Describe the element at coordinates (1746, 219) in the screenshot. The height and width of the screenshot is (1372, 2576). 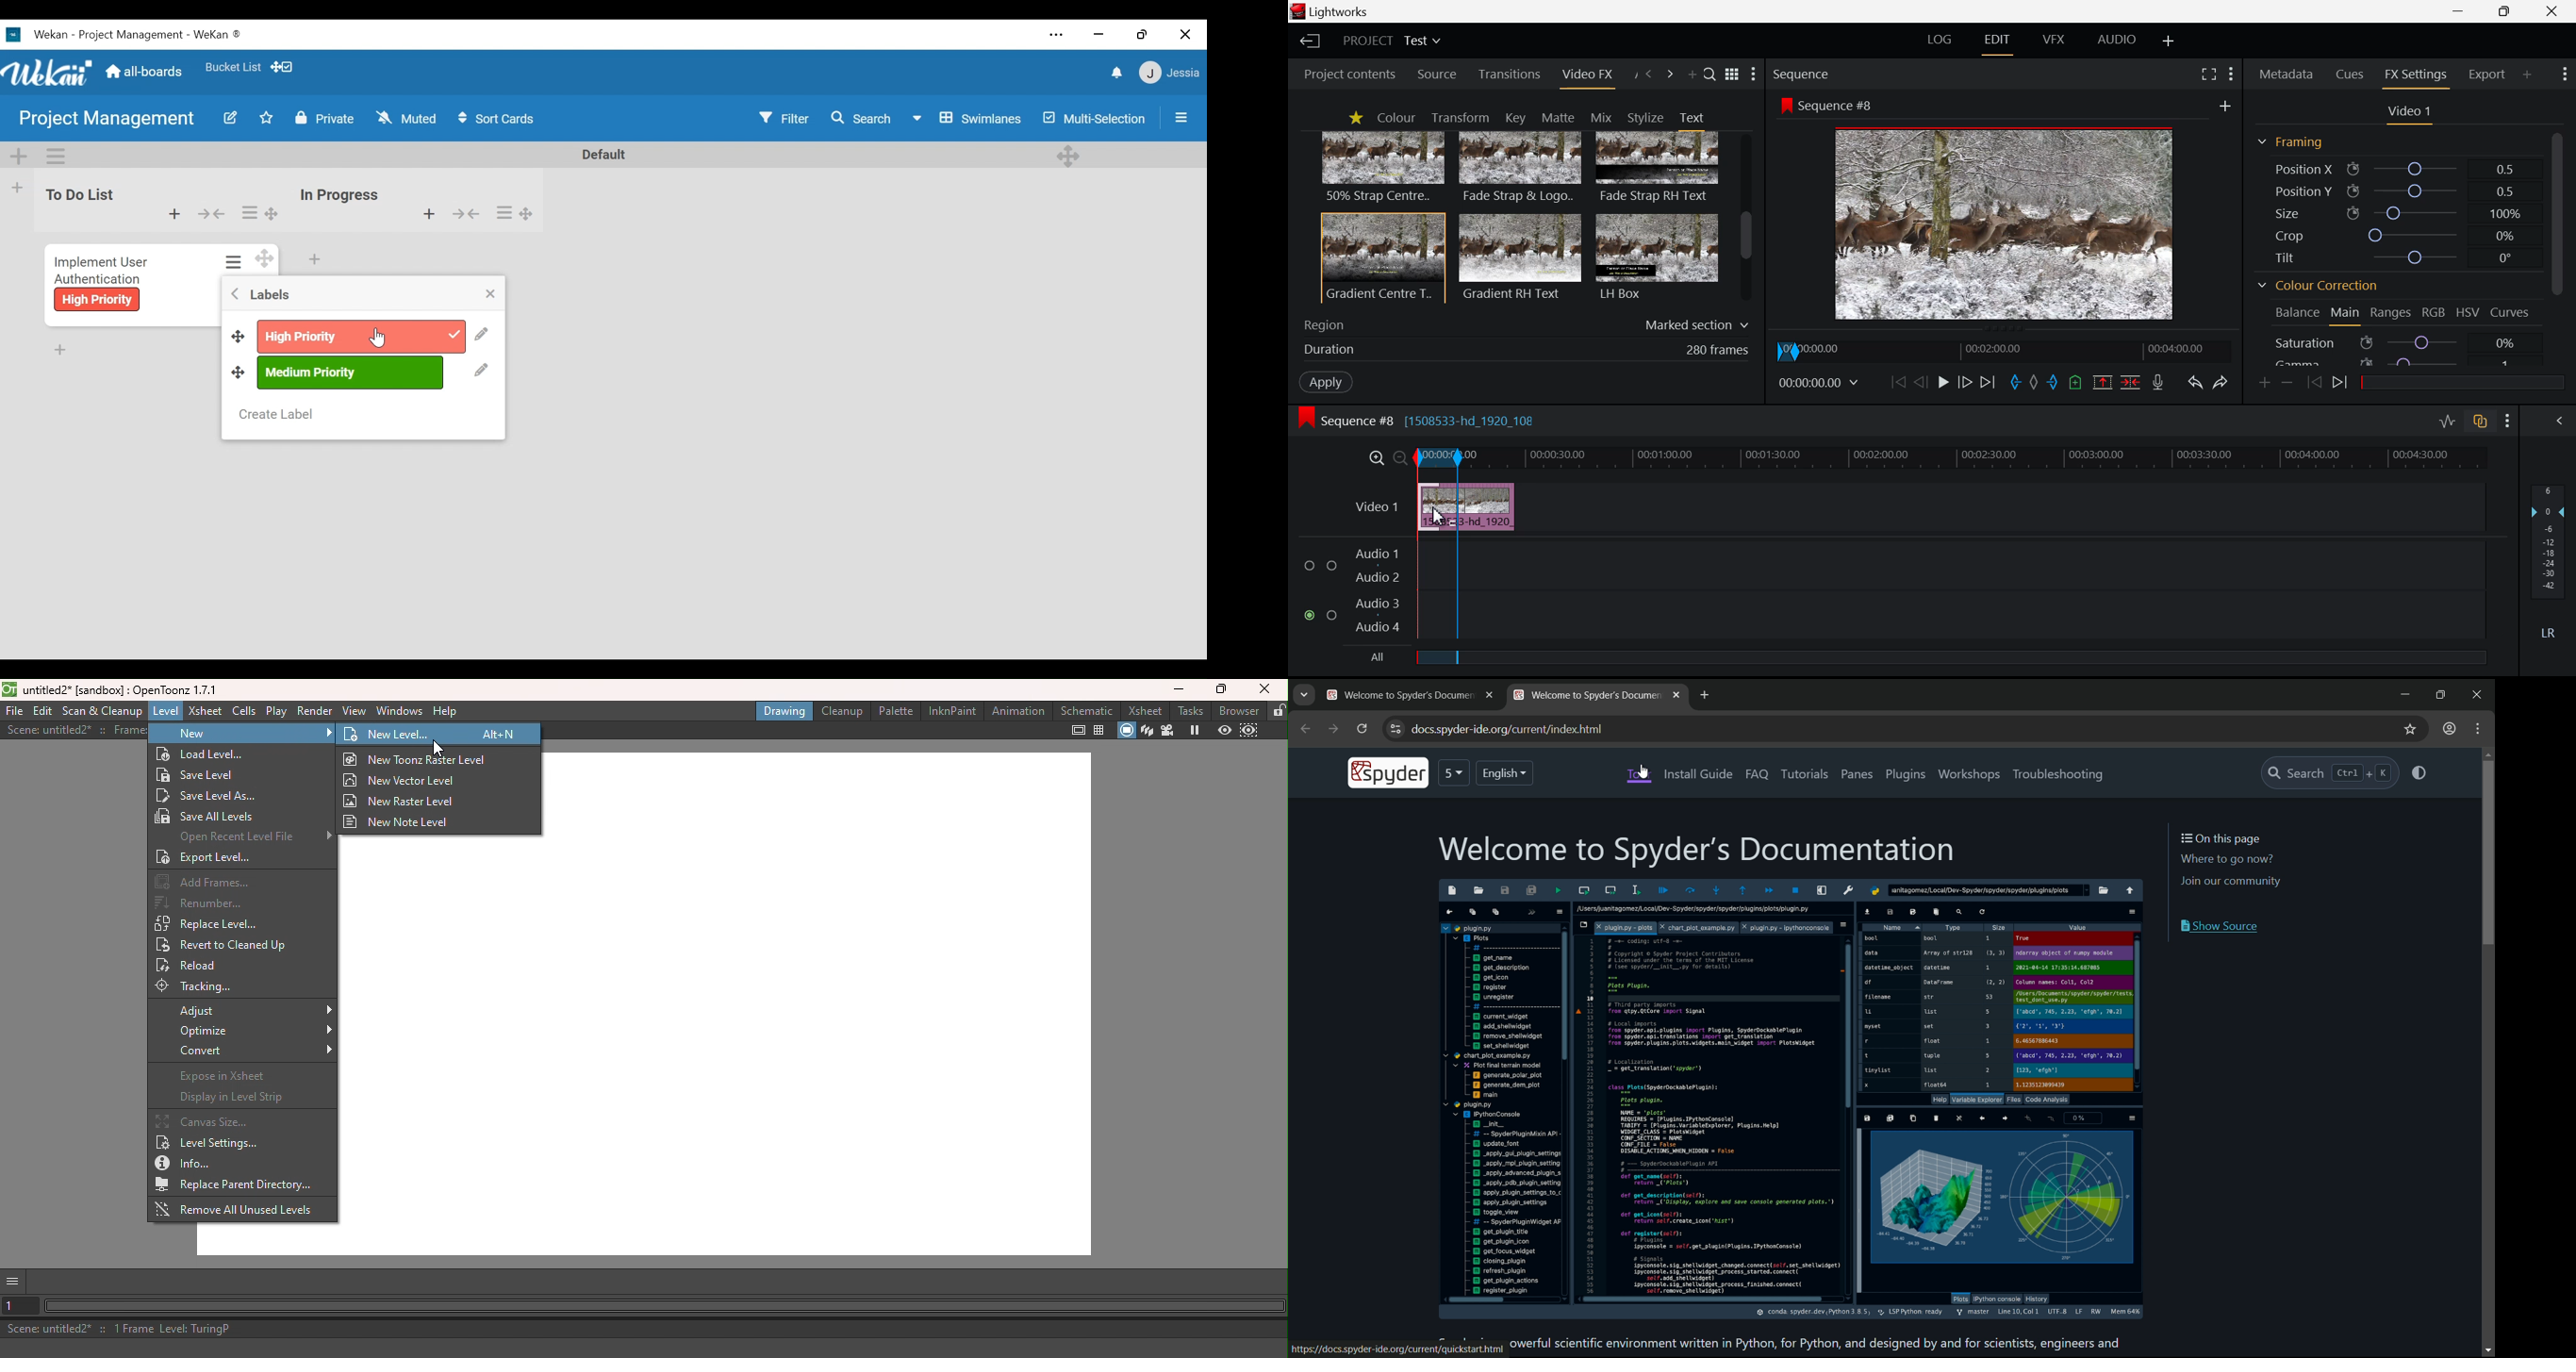
I see `Scroll Bar` at that location.